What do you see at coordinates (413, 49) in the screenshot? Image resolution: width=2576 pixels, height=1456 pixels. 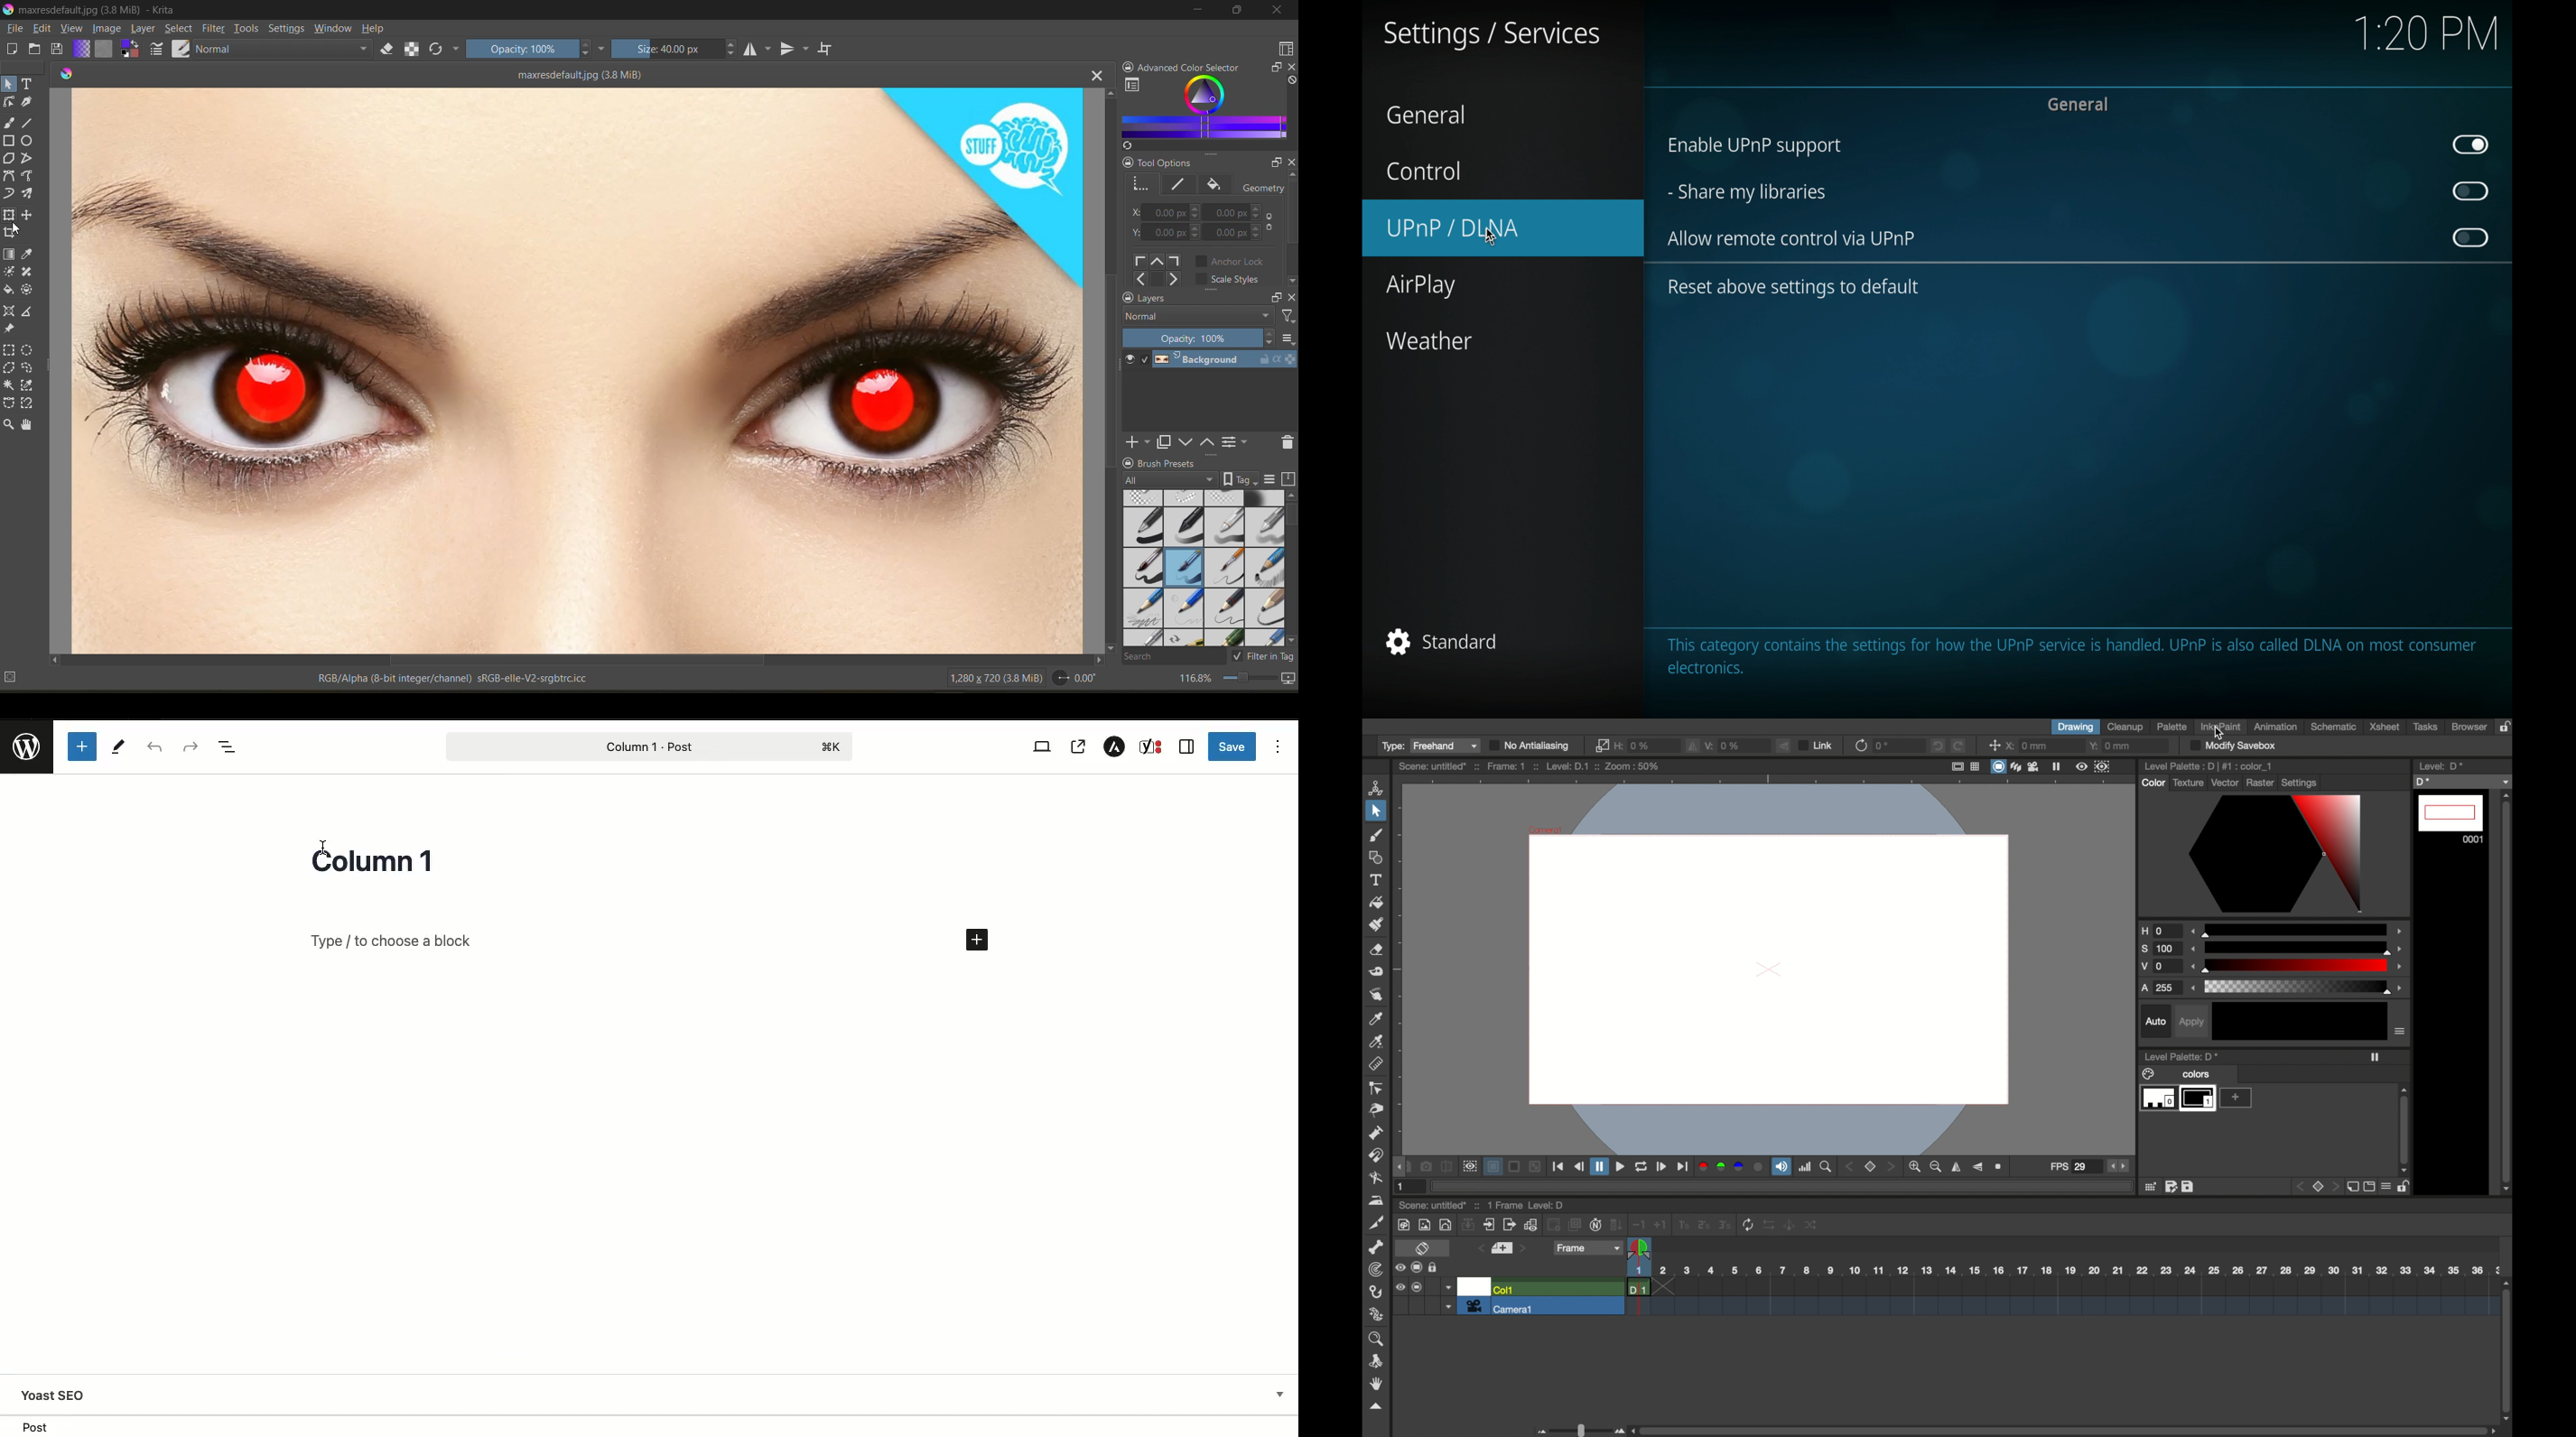 I see `preserve alpha` at bounding box center [413, 49].